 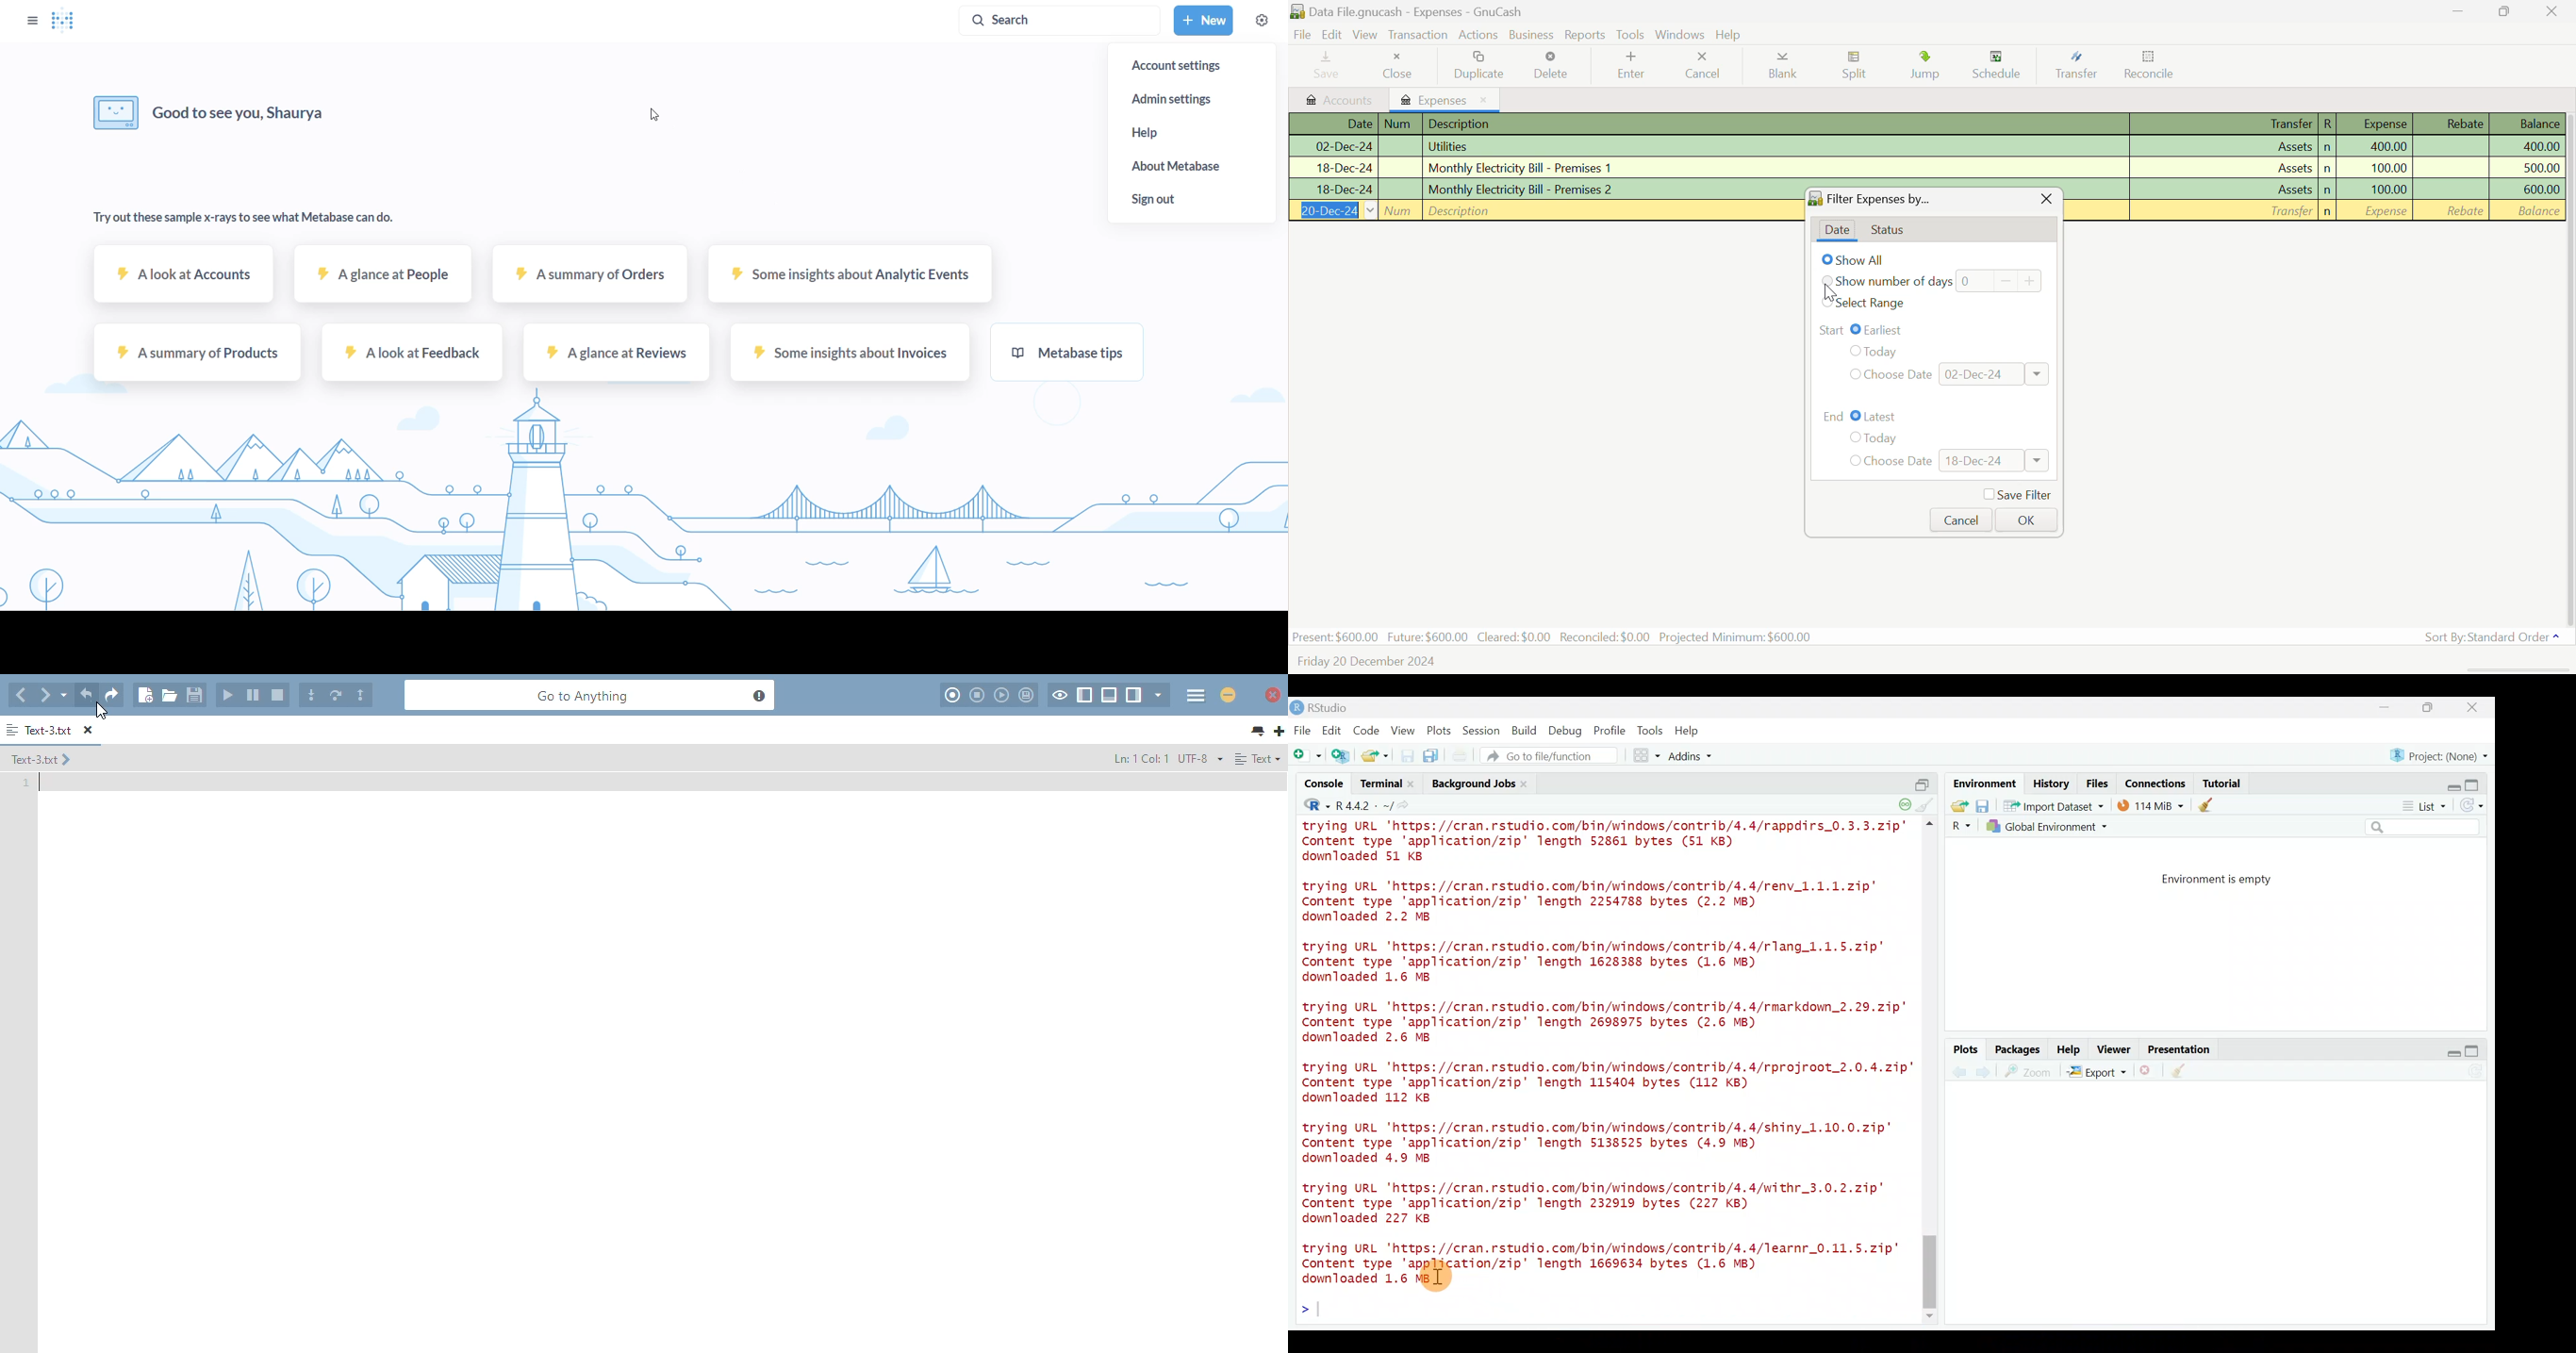 I want to click on Save, so click(x=1328, y=66).